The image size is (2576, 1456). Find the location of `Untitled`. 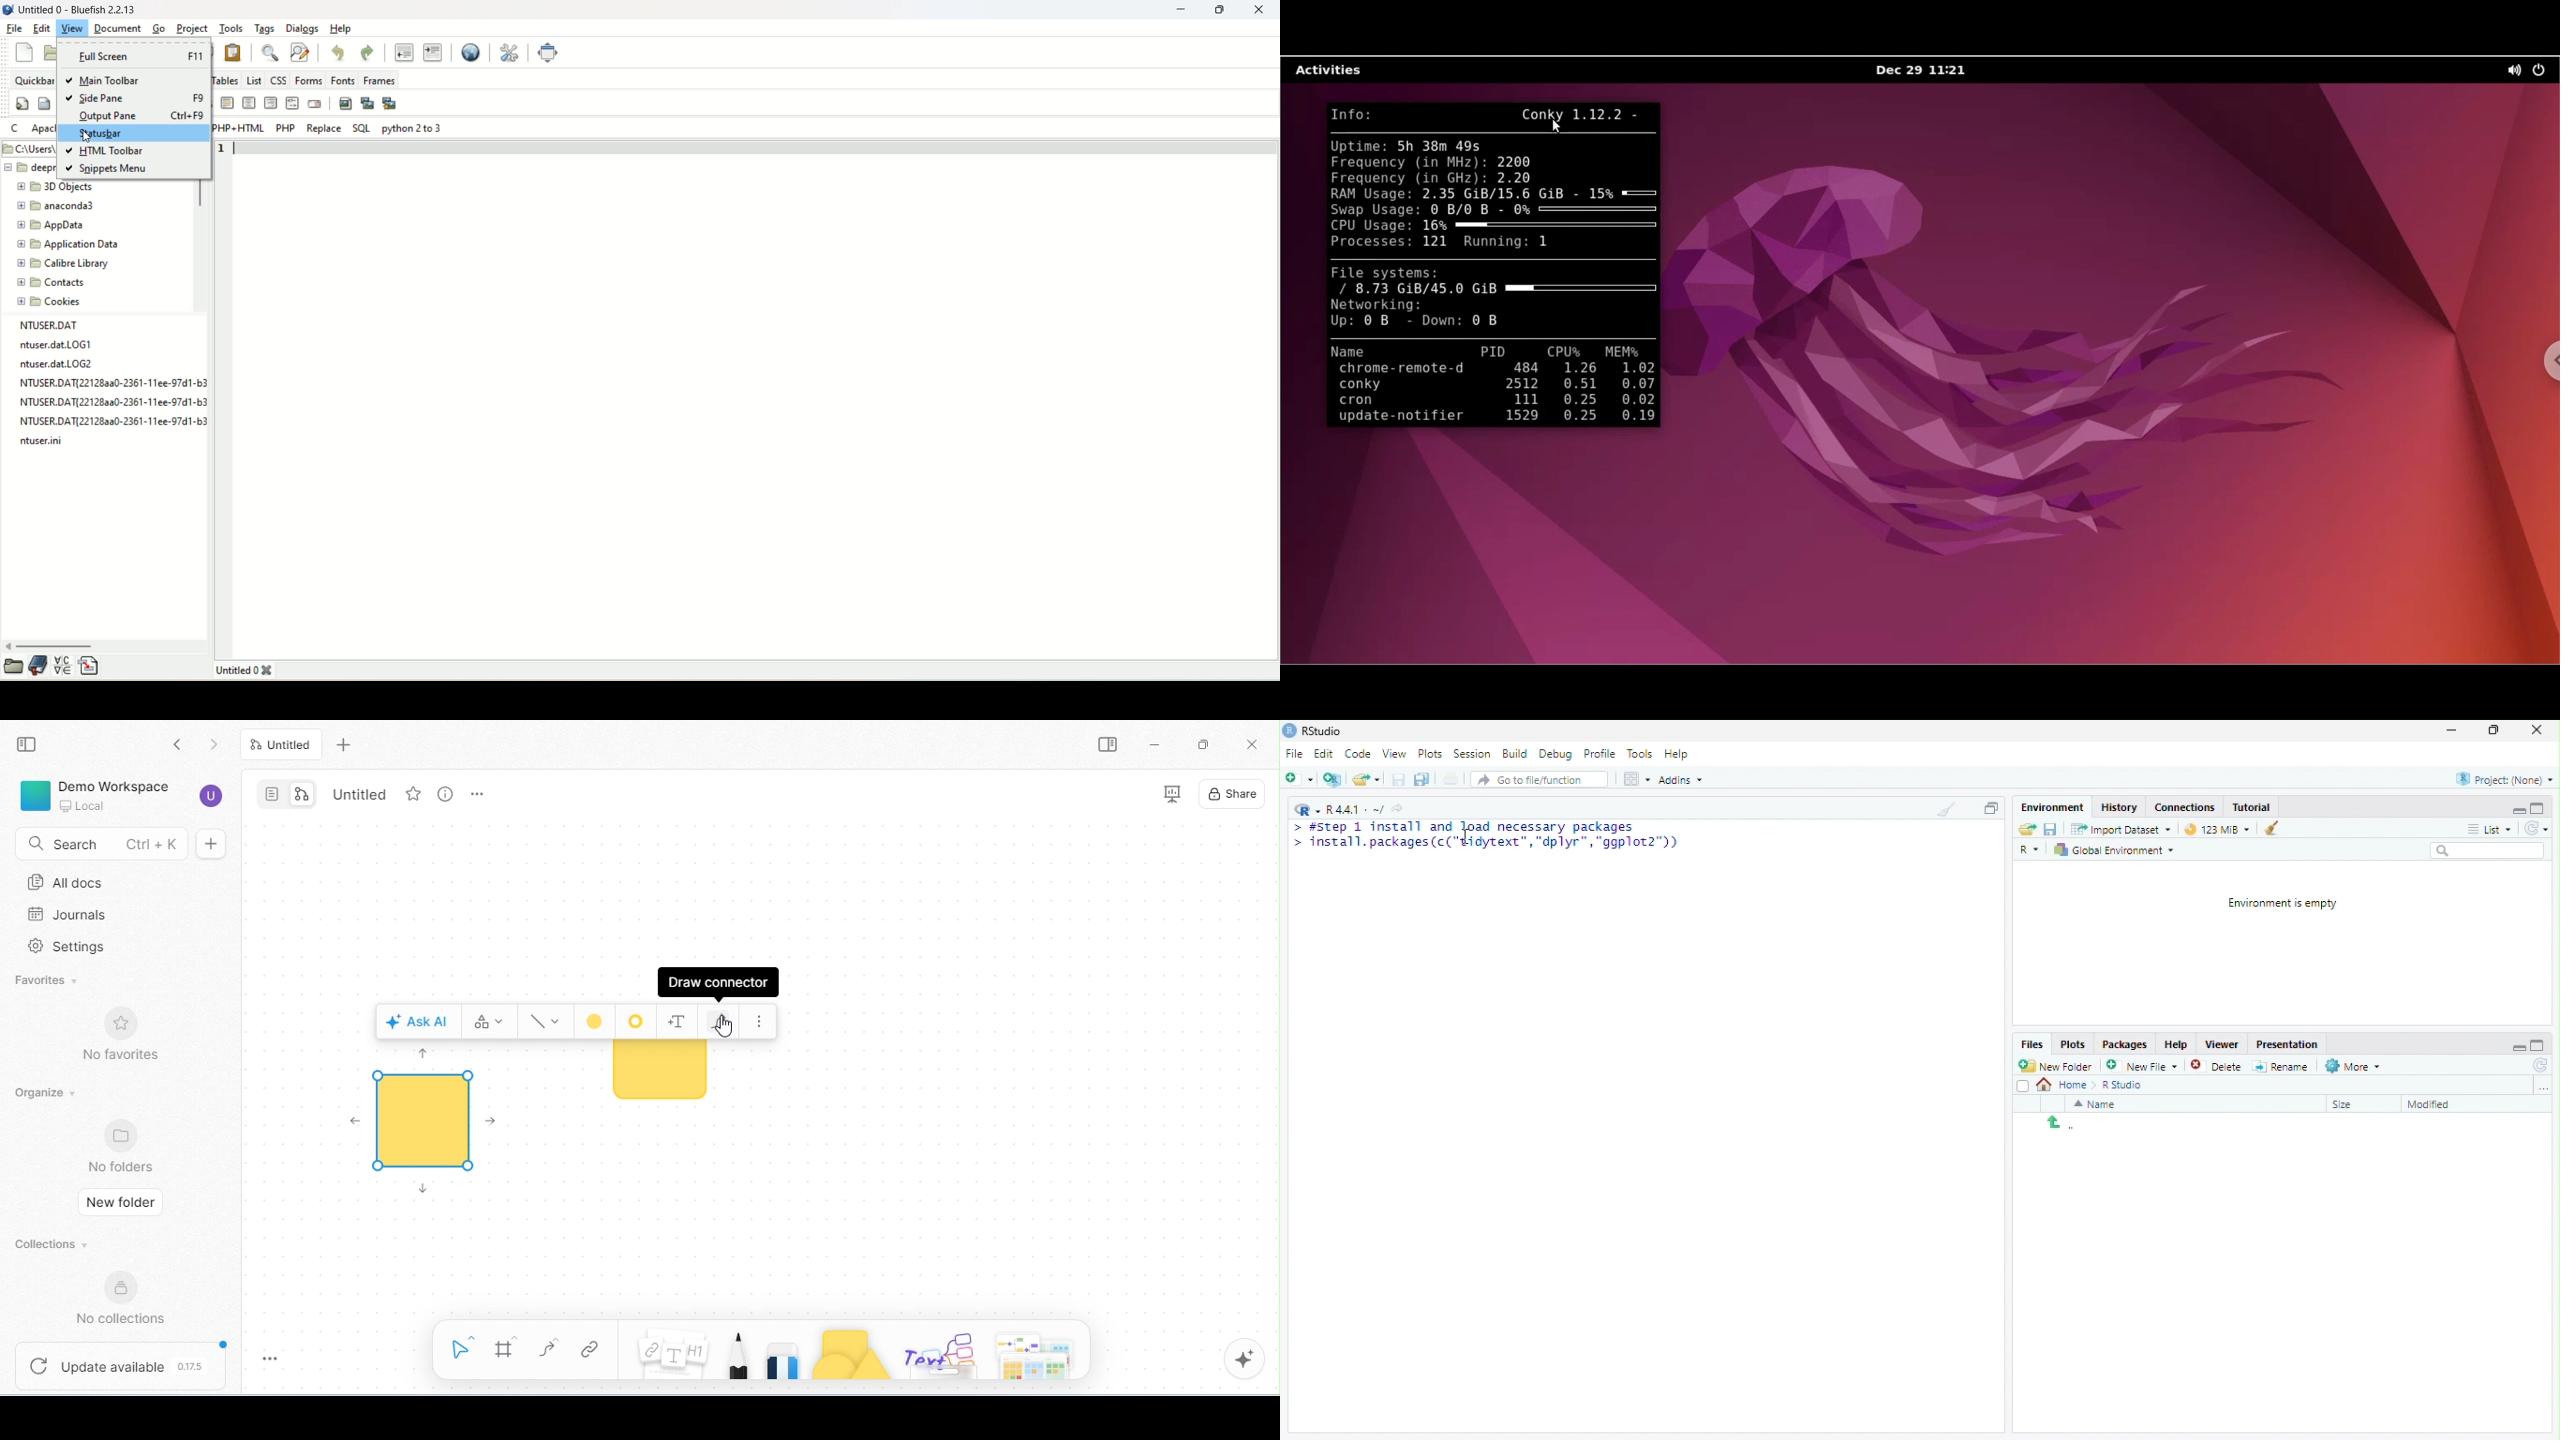

Untitled is located at coordinates (362, 795).